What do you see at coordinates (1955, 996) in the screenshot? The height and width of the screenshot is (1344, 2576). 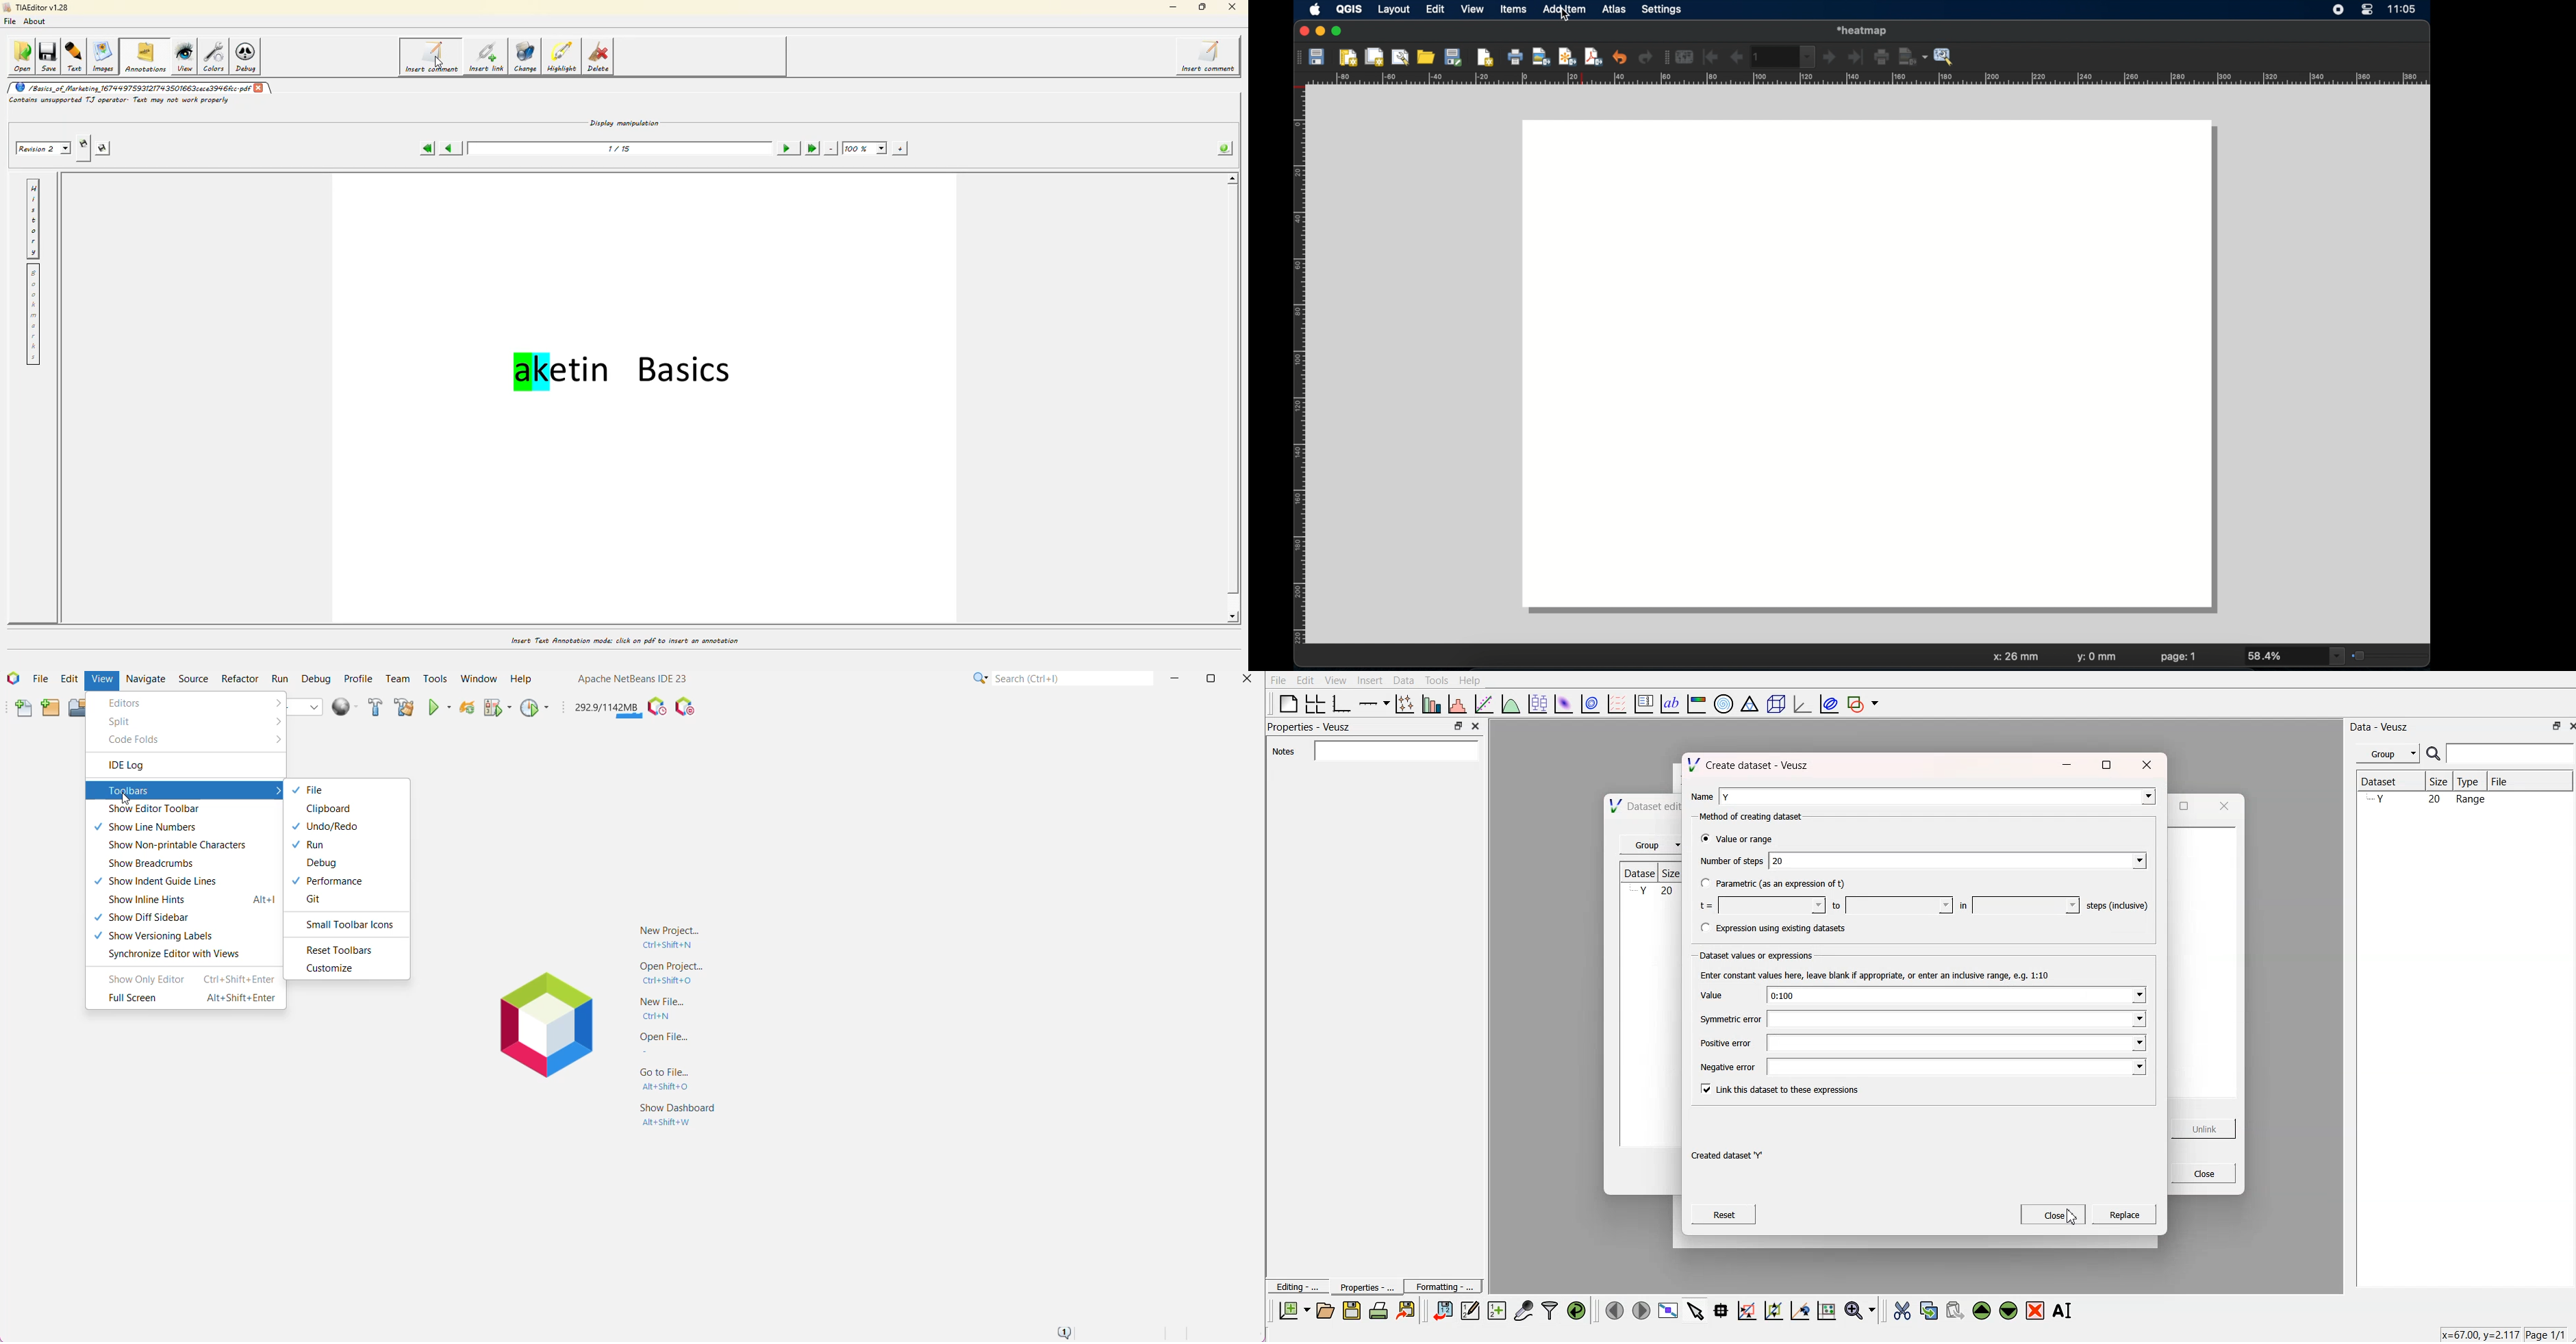 I see `0:100` at bounding box center [1955, 996].